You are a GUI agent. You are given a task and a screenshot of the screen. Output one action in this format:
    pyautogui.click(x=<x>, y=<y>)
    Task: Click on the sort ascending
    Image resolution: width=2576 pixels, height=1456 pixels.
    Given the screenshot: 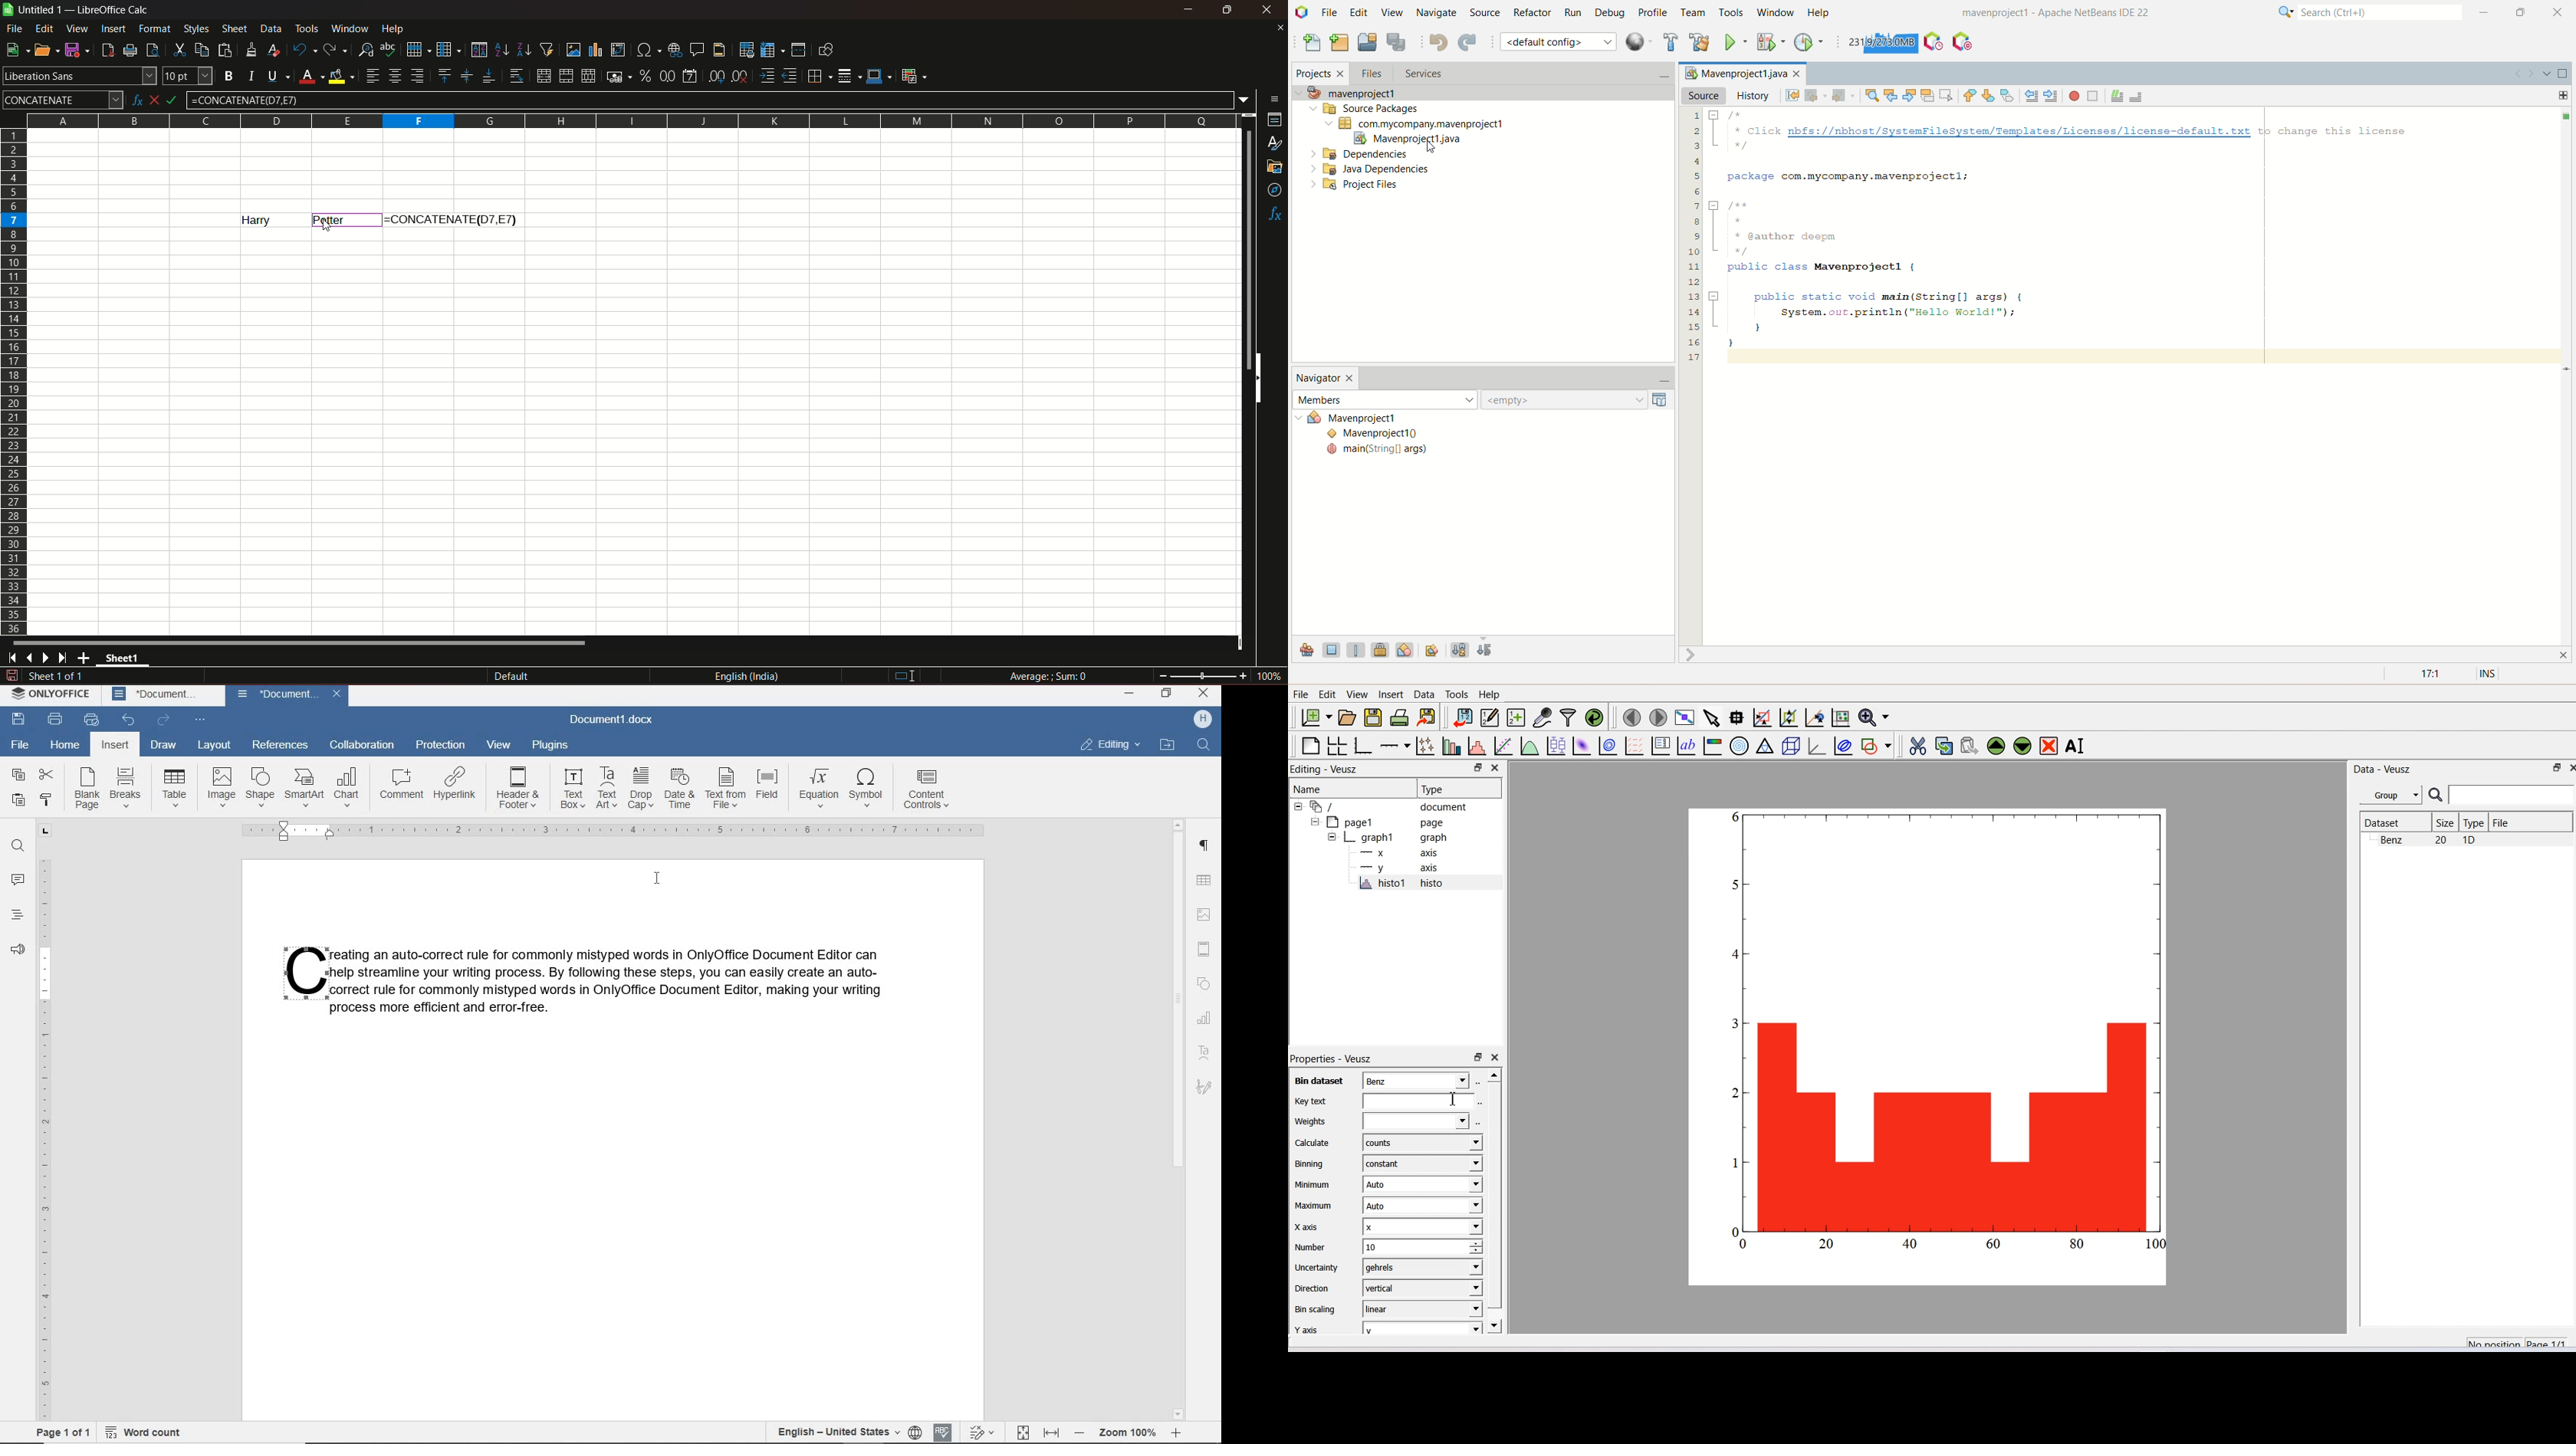 What is the action you would take?
    pyautogui.click(x=502, y=48)
    